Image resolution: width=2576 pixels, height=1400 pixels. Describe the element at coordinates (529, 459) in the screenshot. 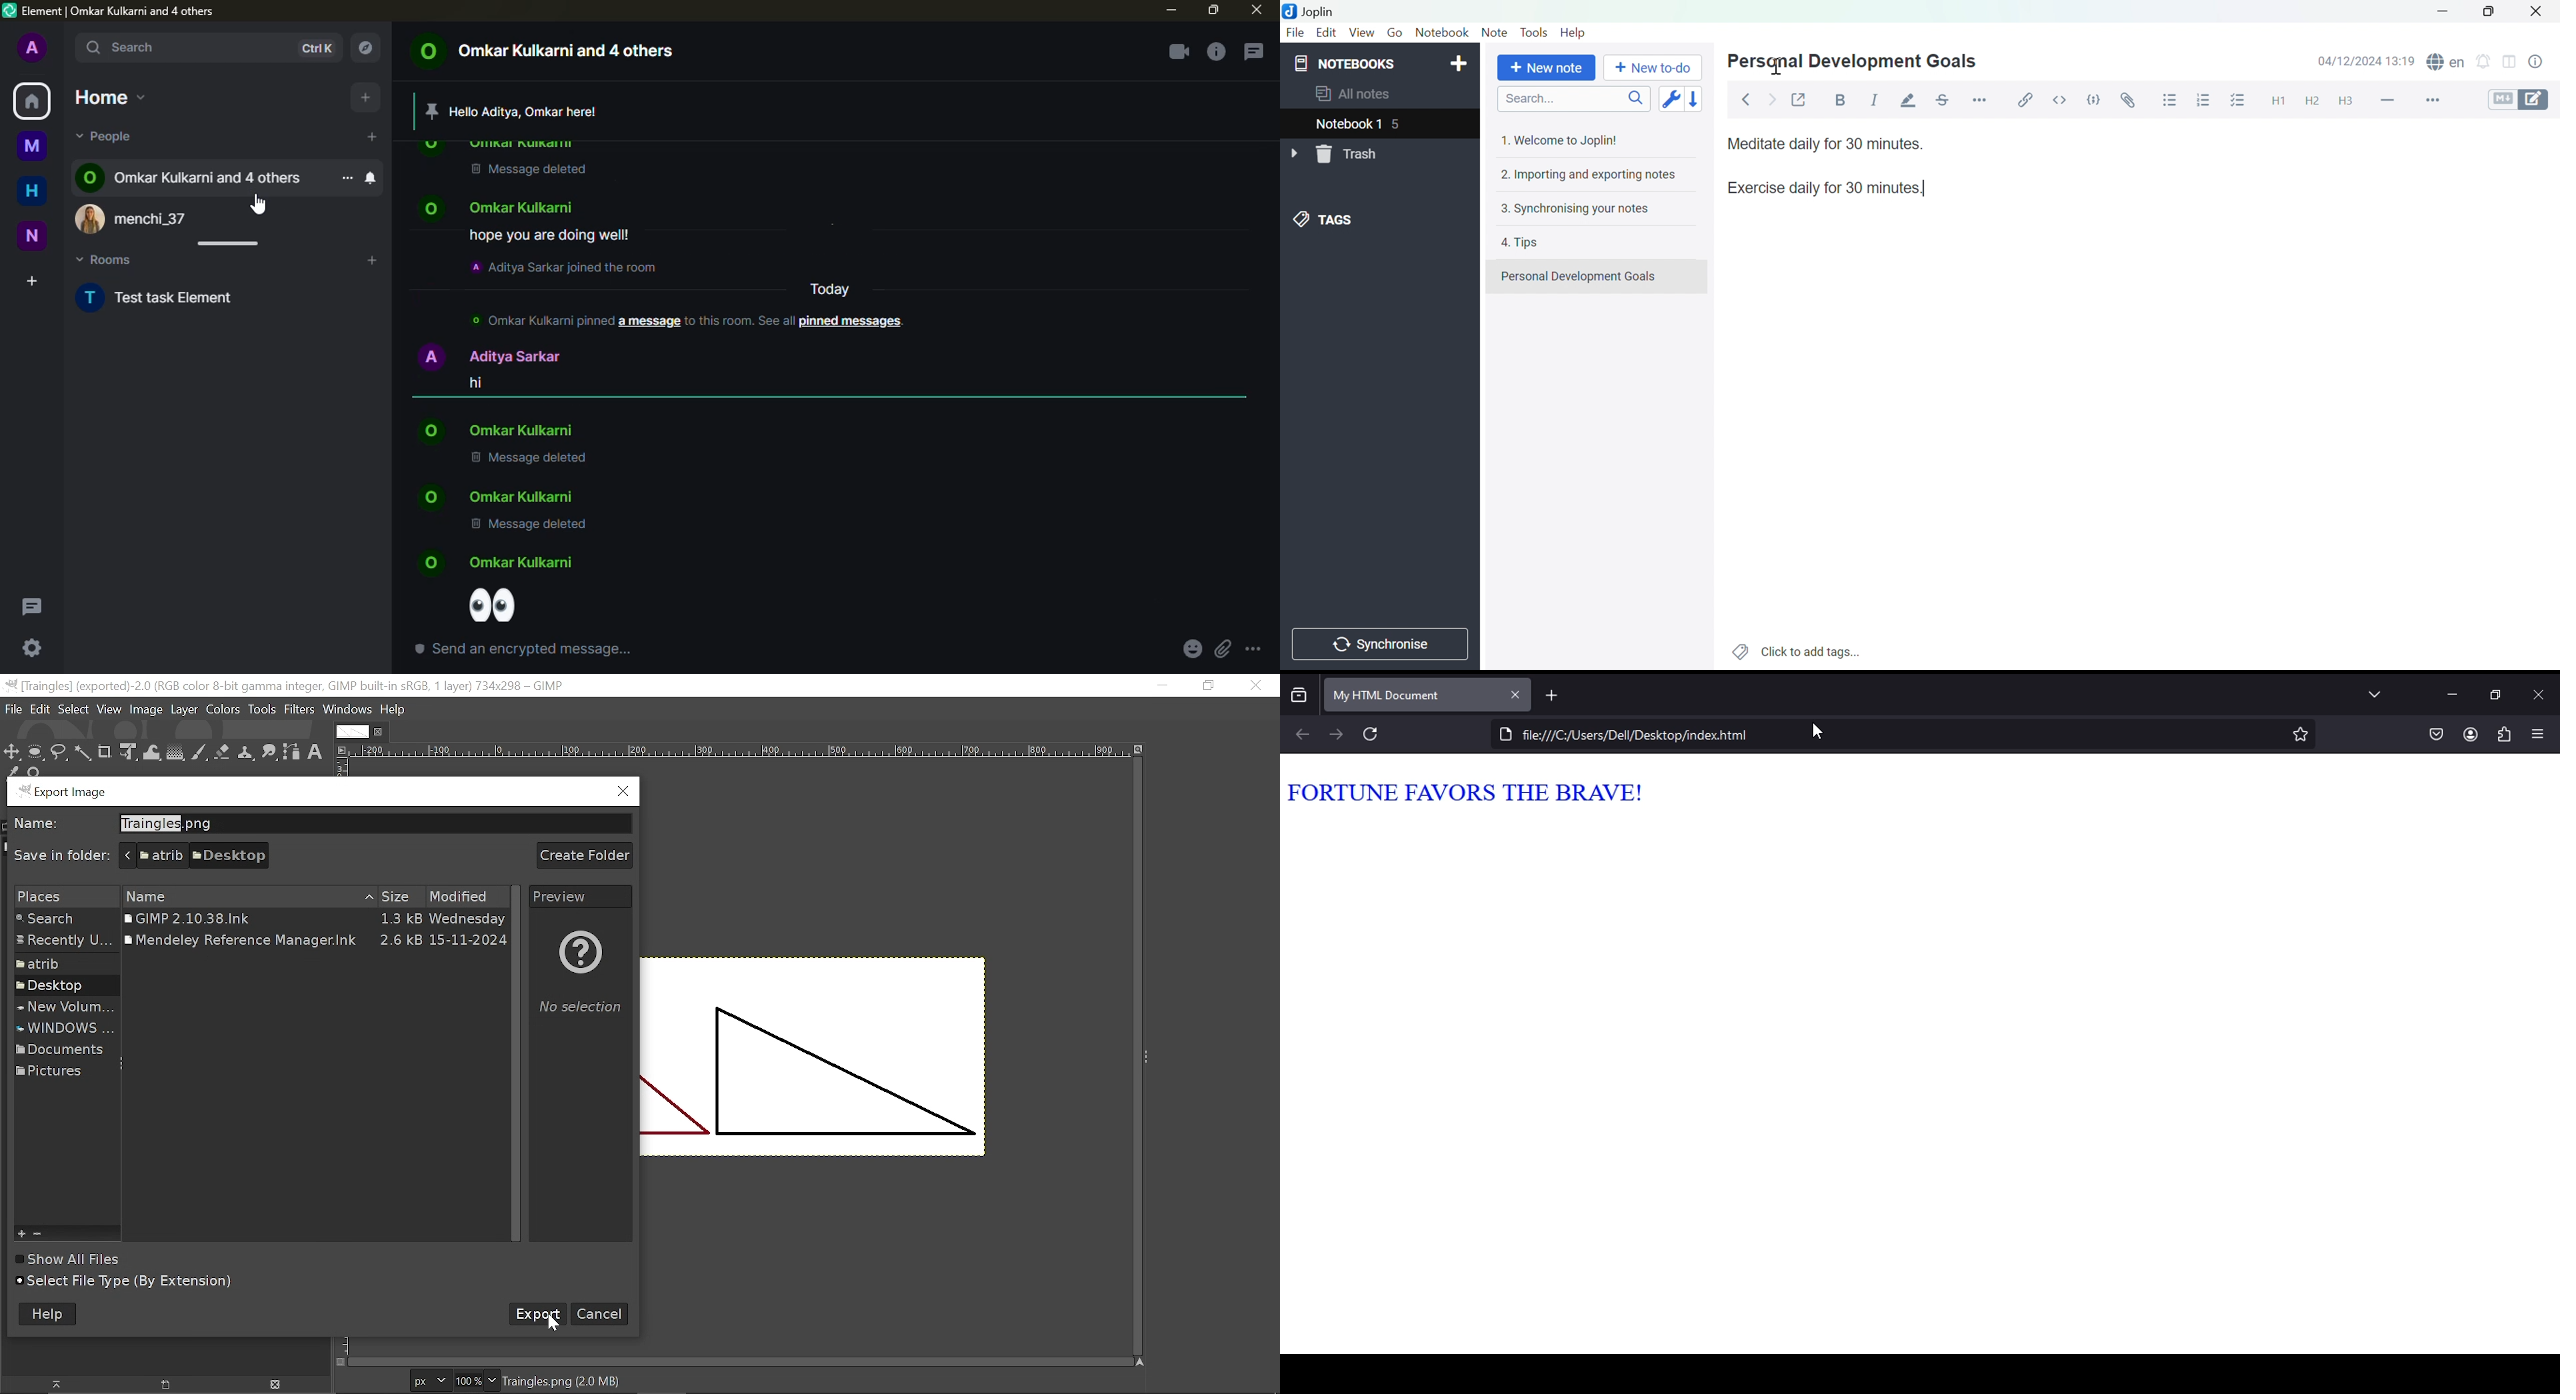

I see `message deleted` at that location.